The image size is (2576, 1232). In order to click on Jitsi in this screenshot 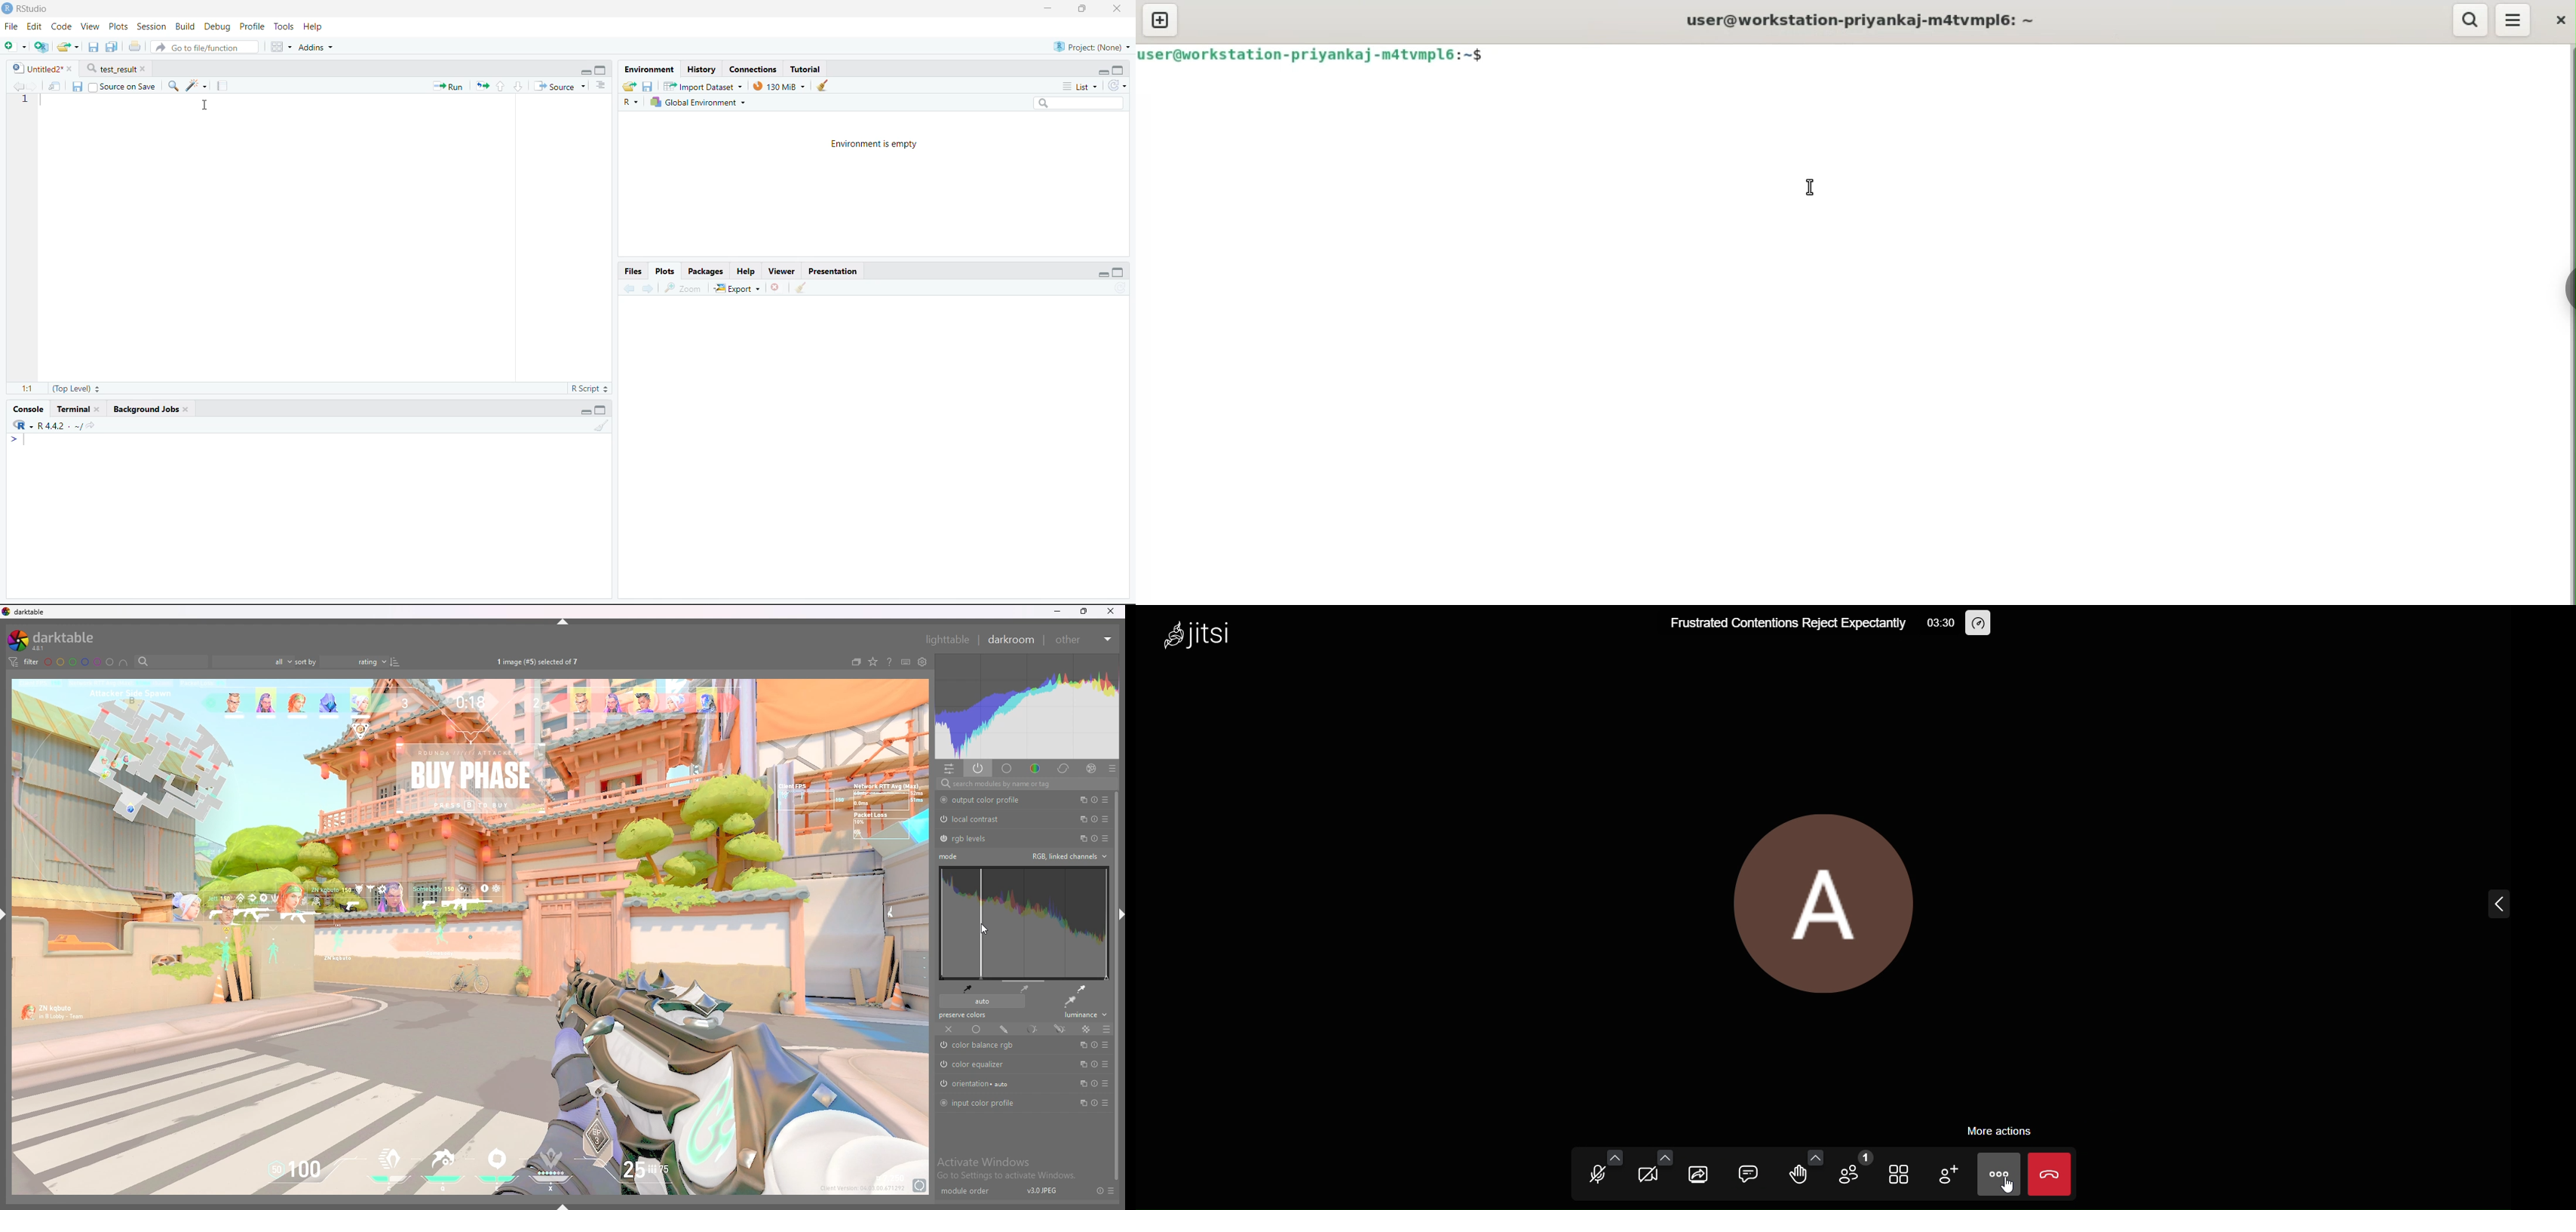, I will do `click(1214, 639)`.